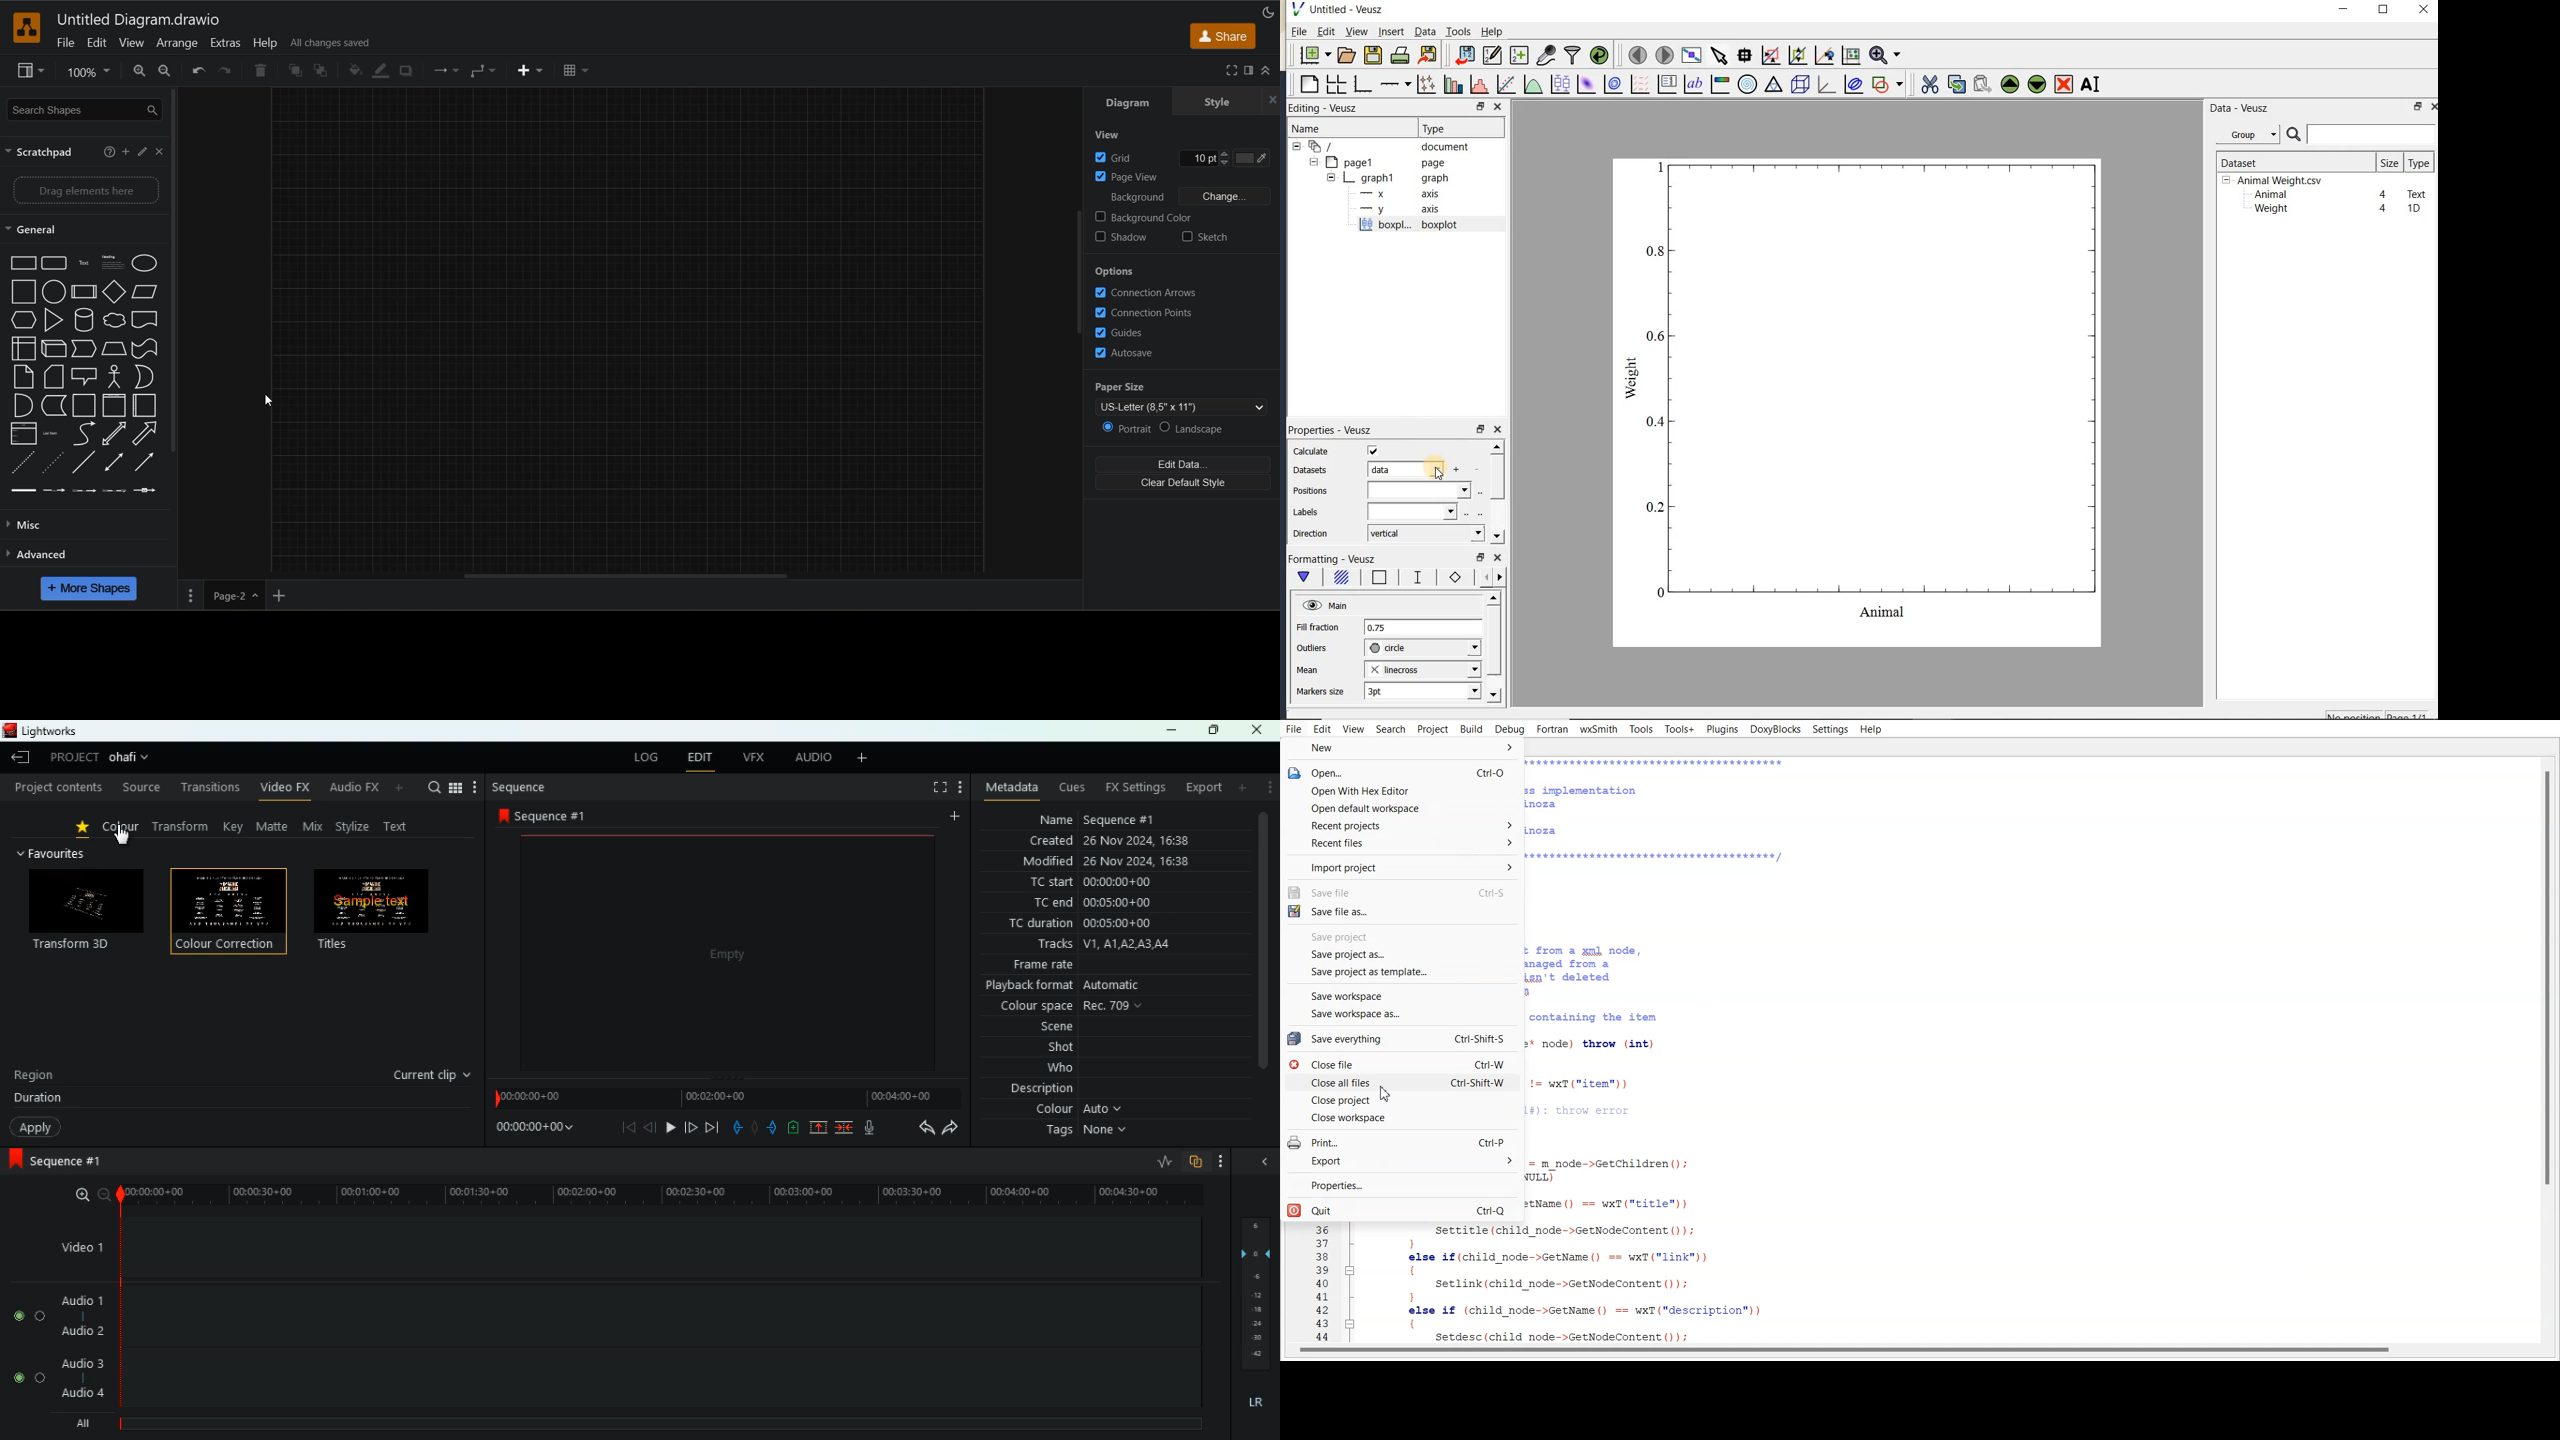  What do you see at coordinates (124, 837) in the screenshot?
I see `cursor` at bounding box center [124, 837].